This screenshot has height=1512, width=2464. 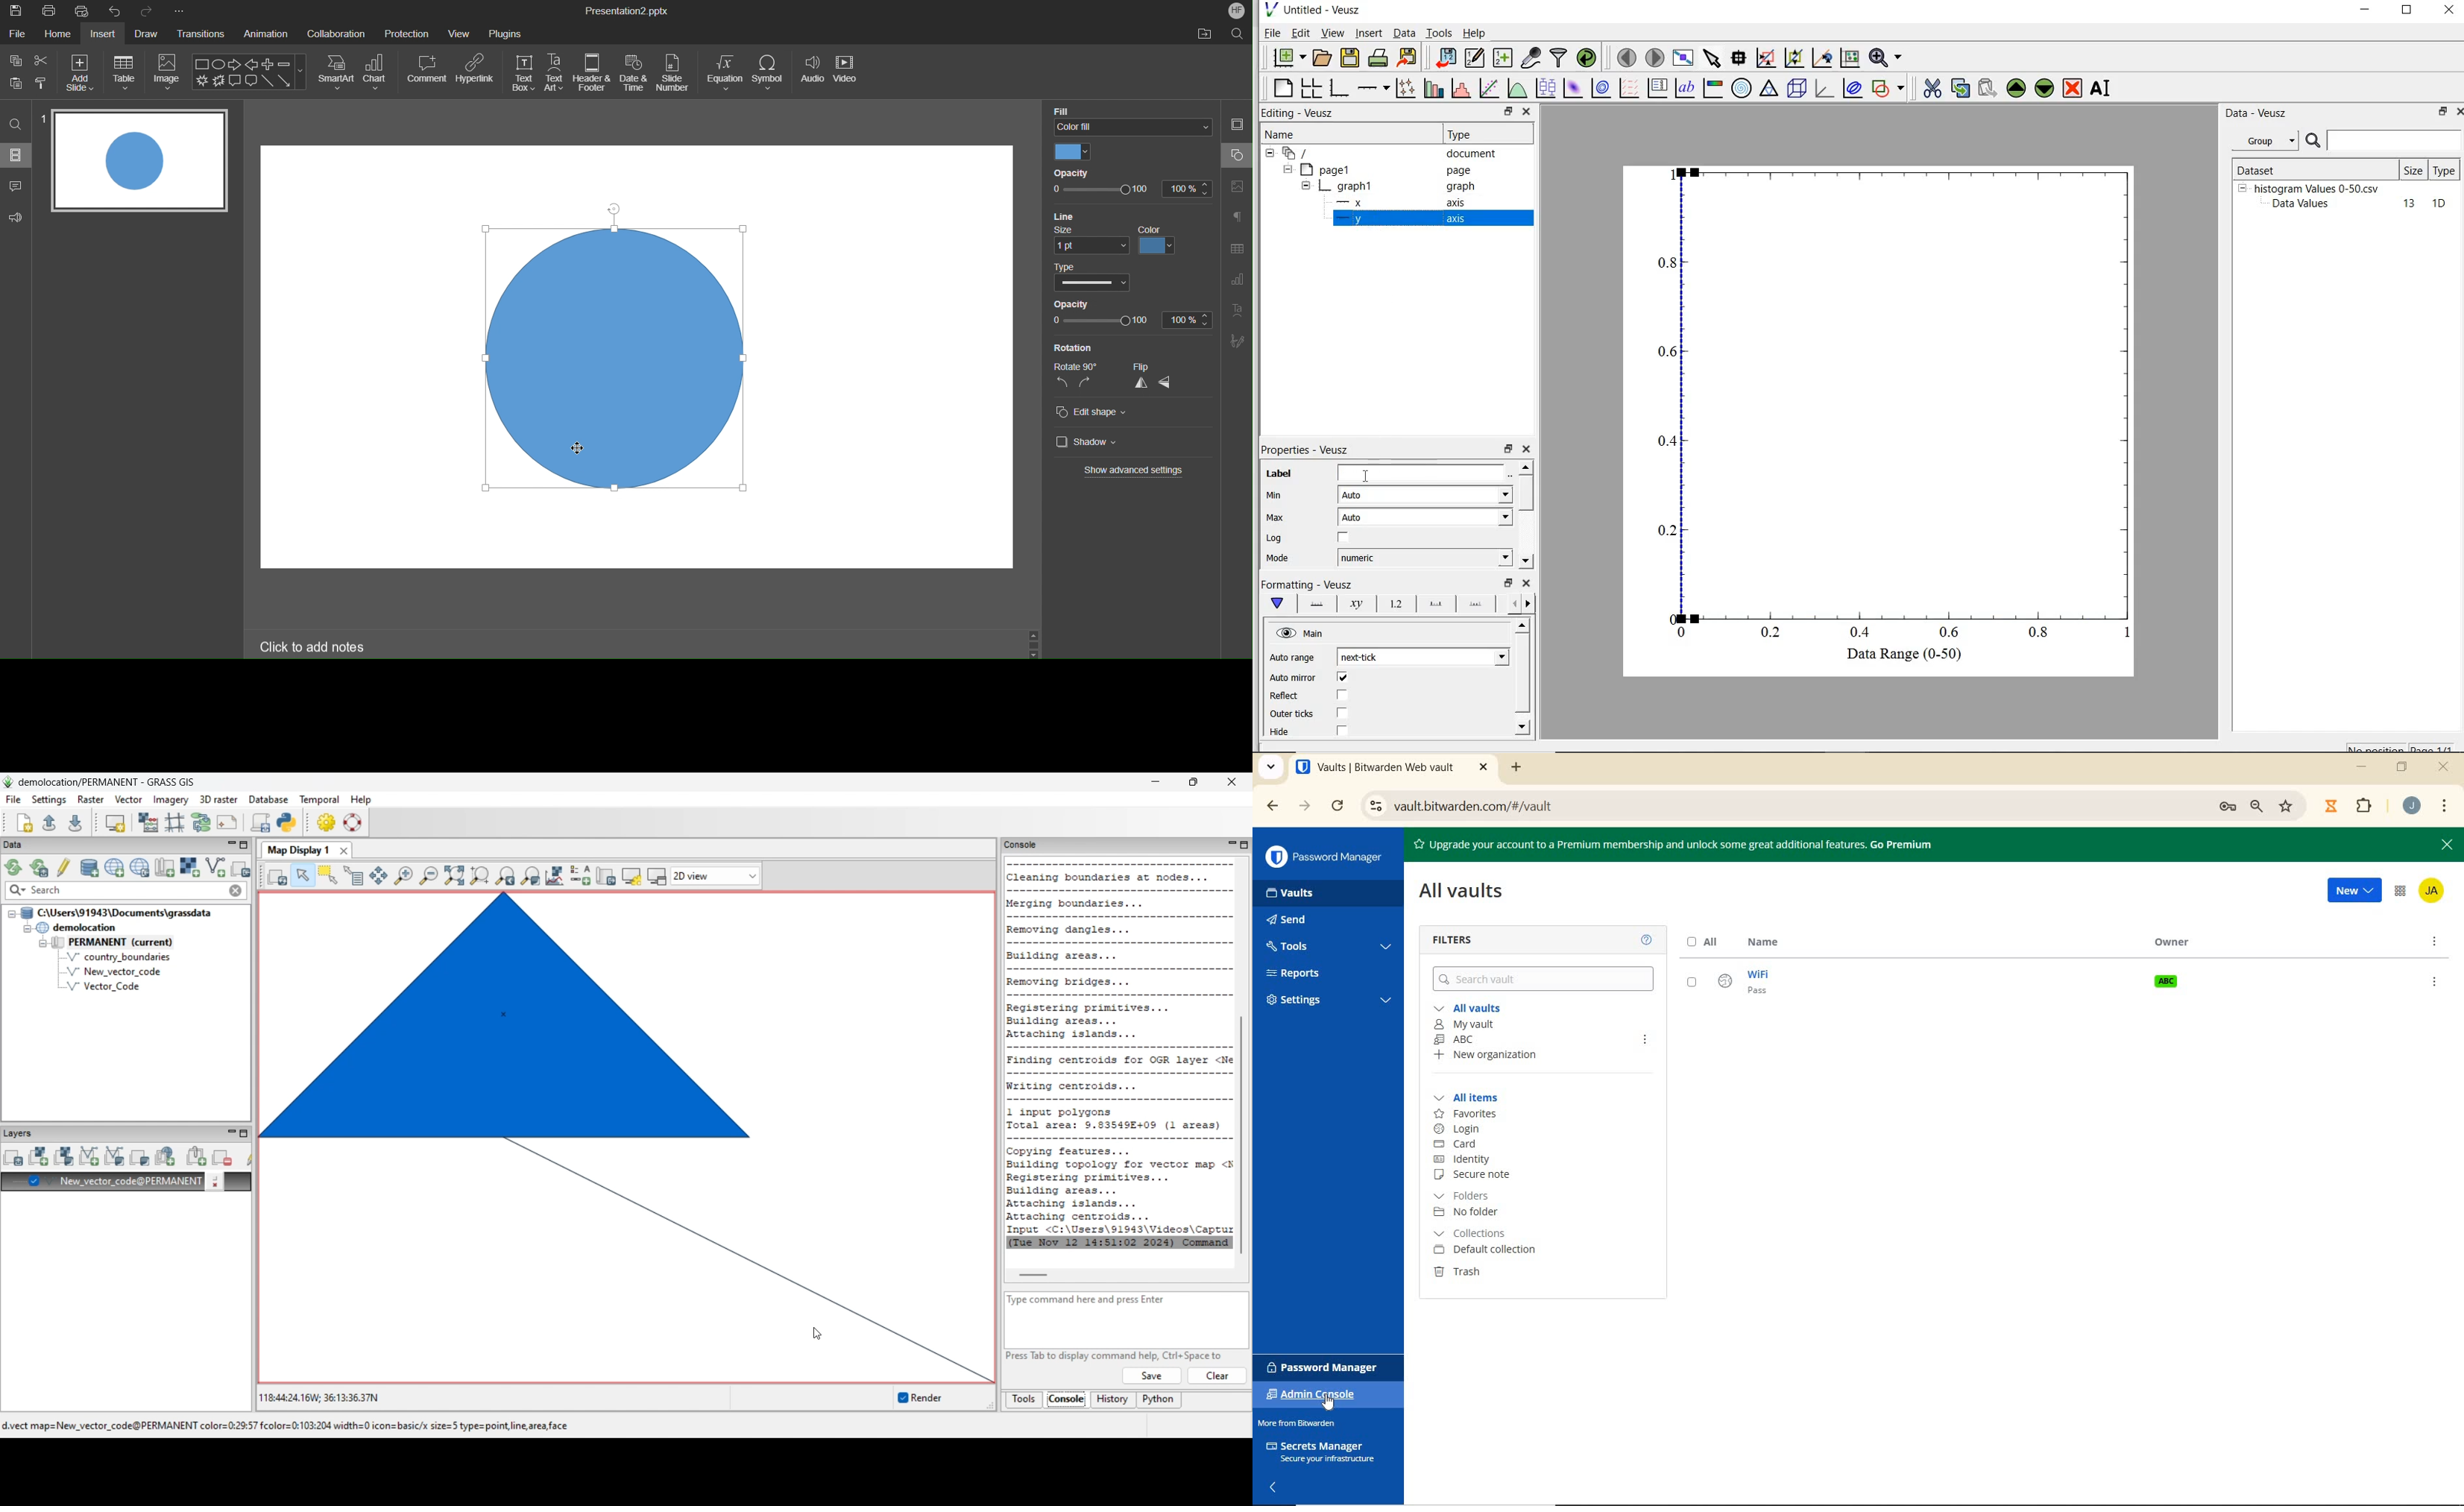 What do you see at coordinates (1072, 153) in the screenshot?
I see `Color` at bounding box center [1072, 153].